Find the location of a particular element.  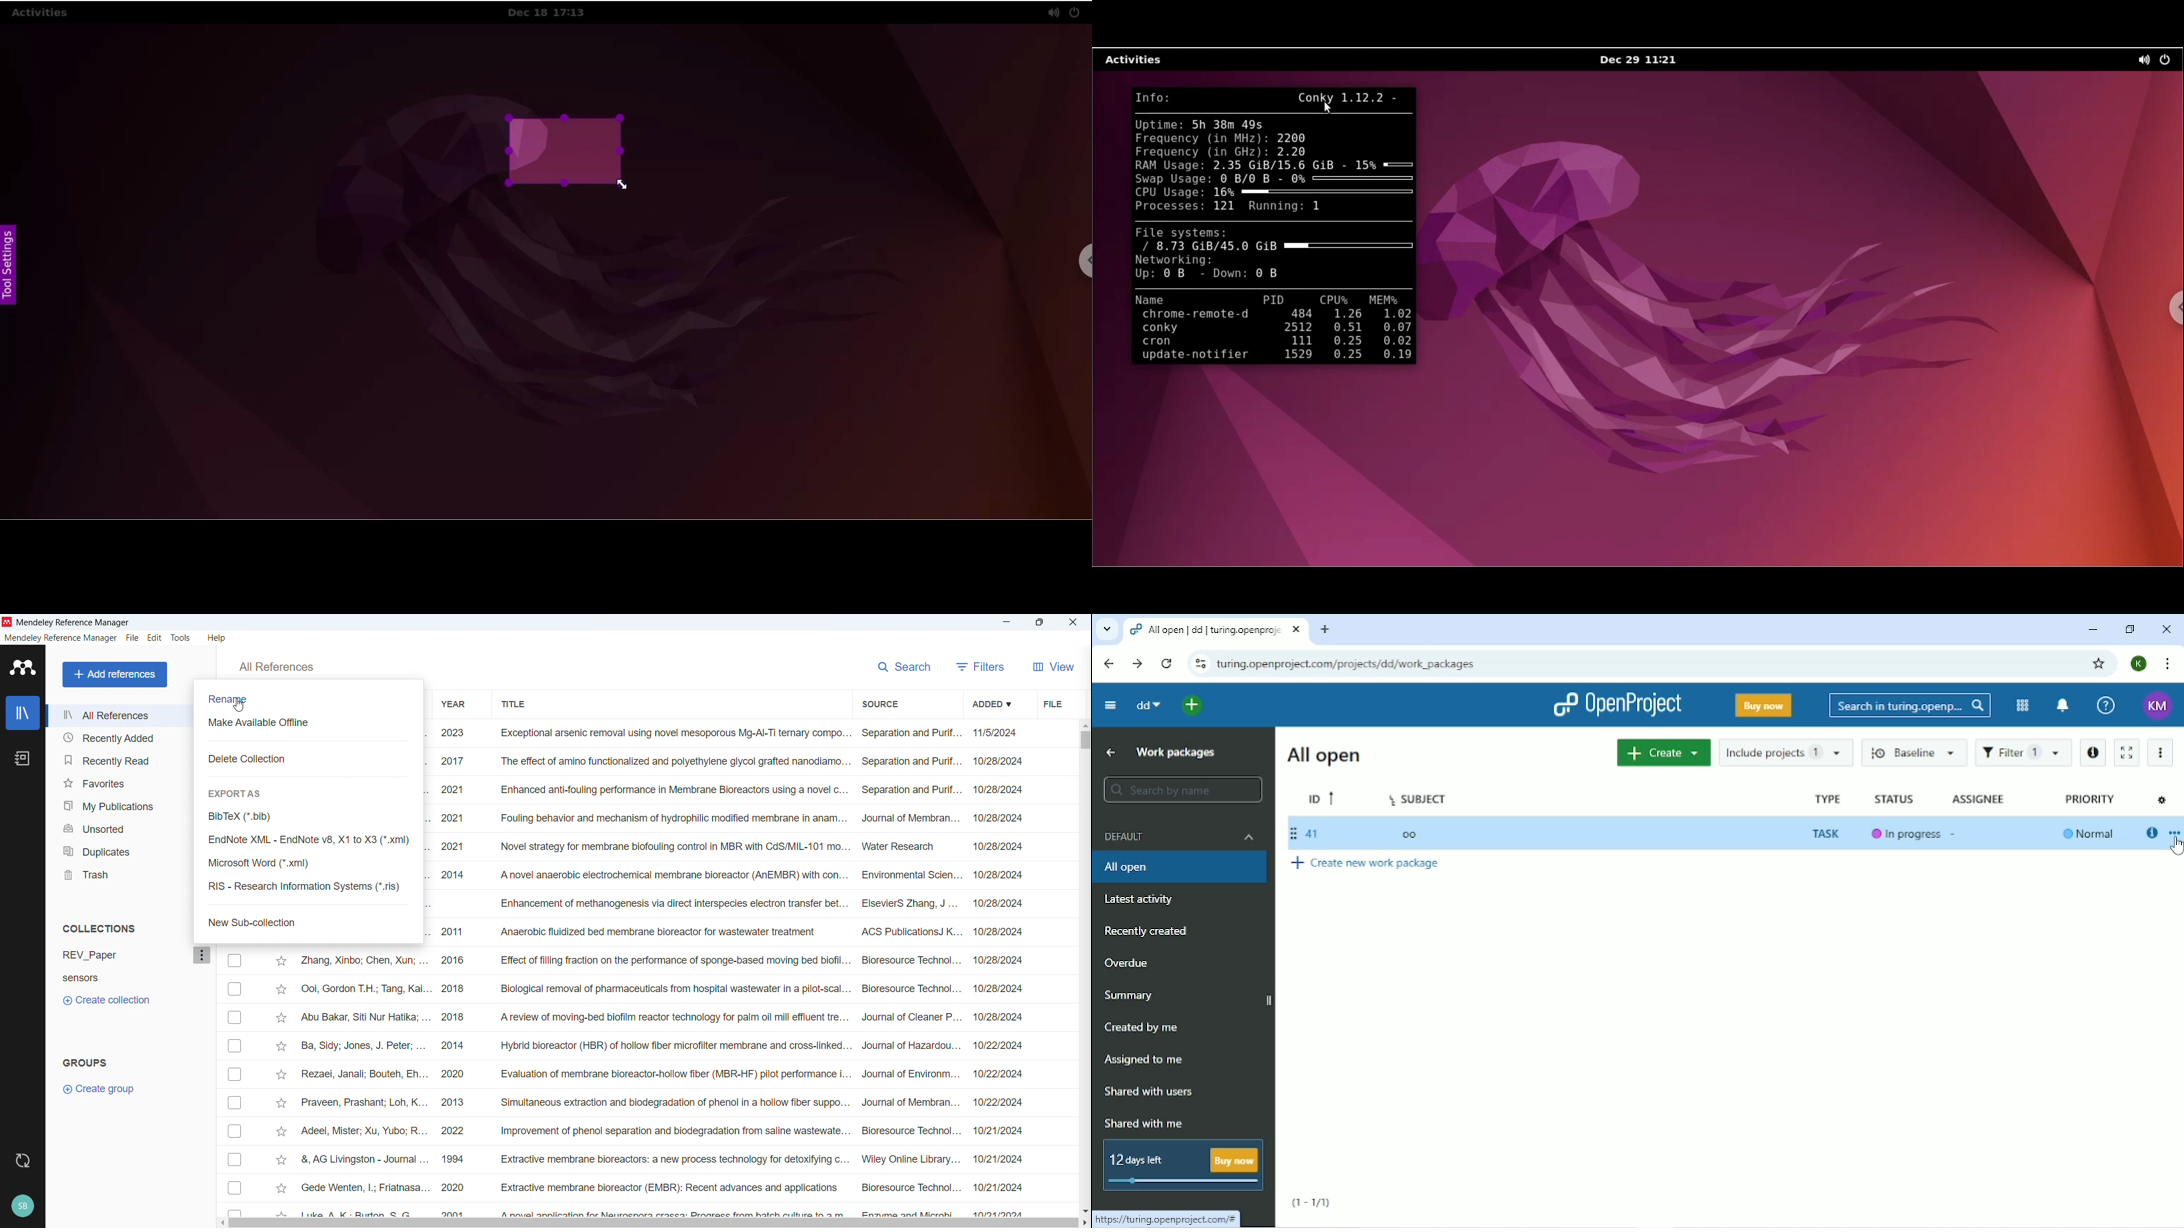

Star mark respective publication is located at coordinates (282, 1046).